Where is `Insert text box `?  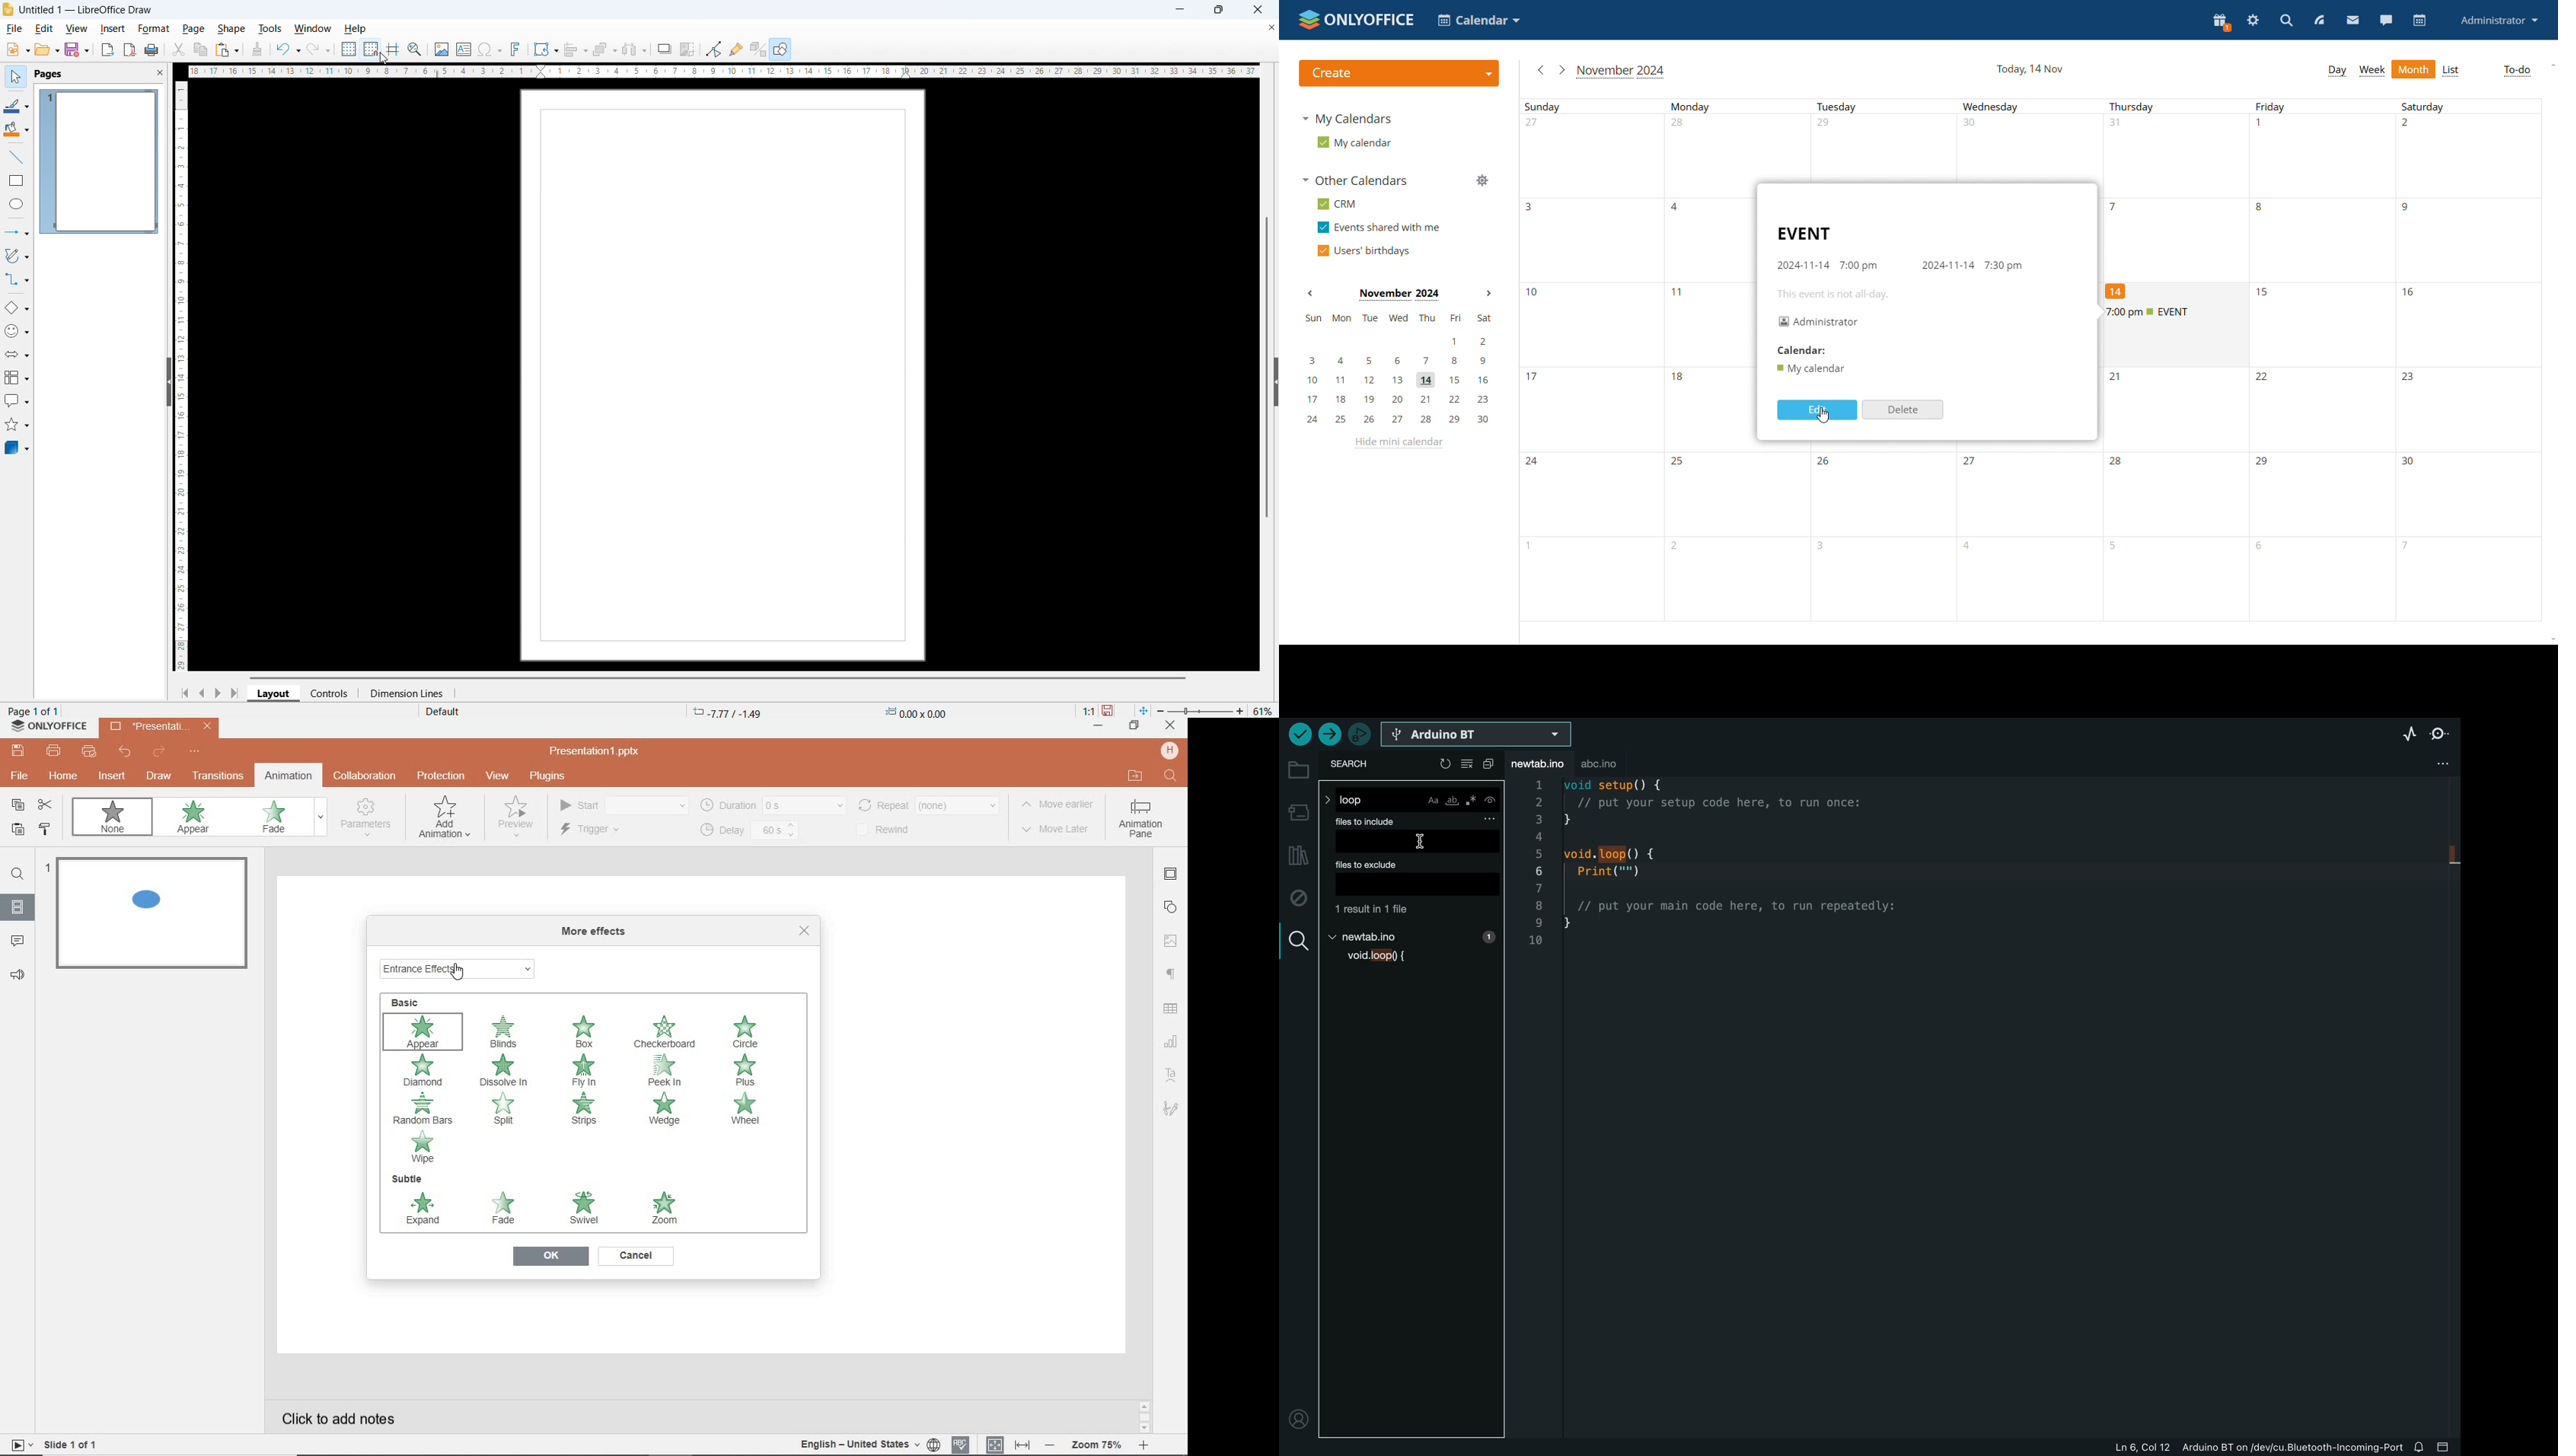 Insert text box  is located at coordinates (463, 49).